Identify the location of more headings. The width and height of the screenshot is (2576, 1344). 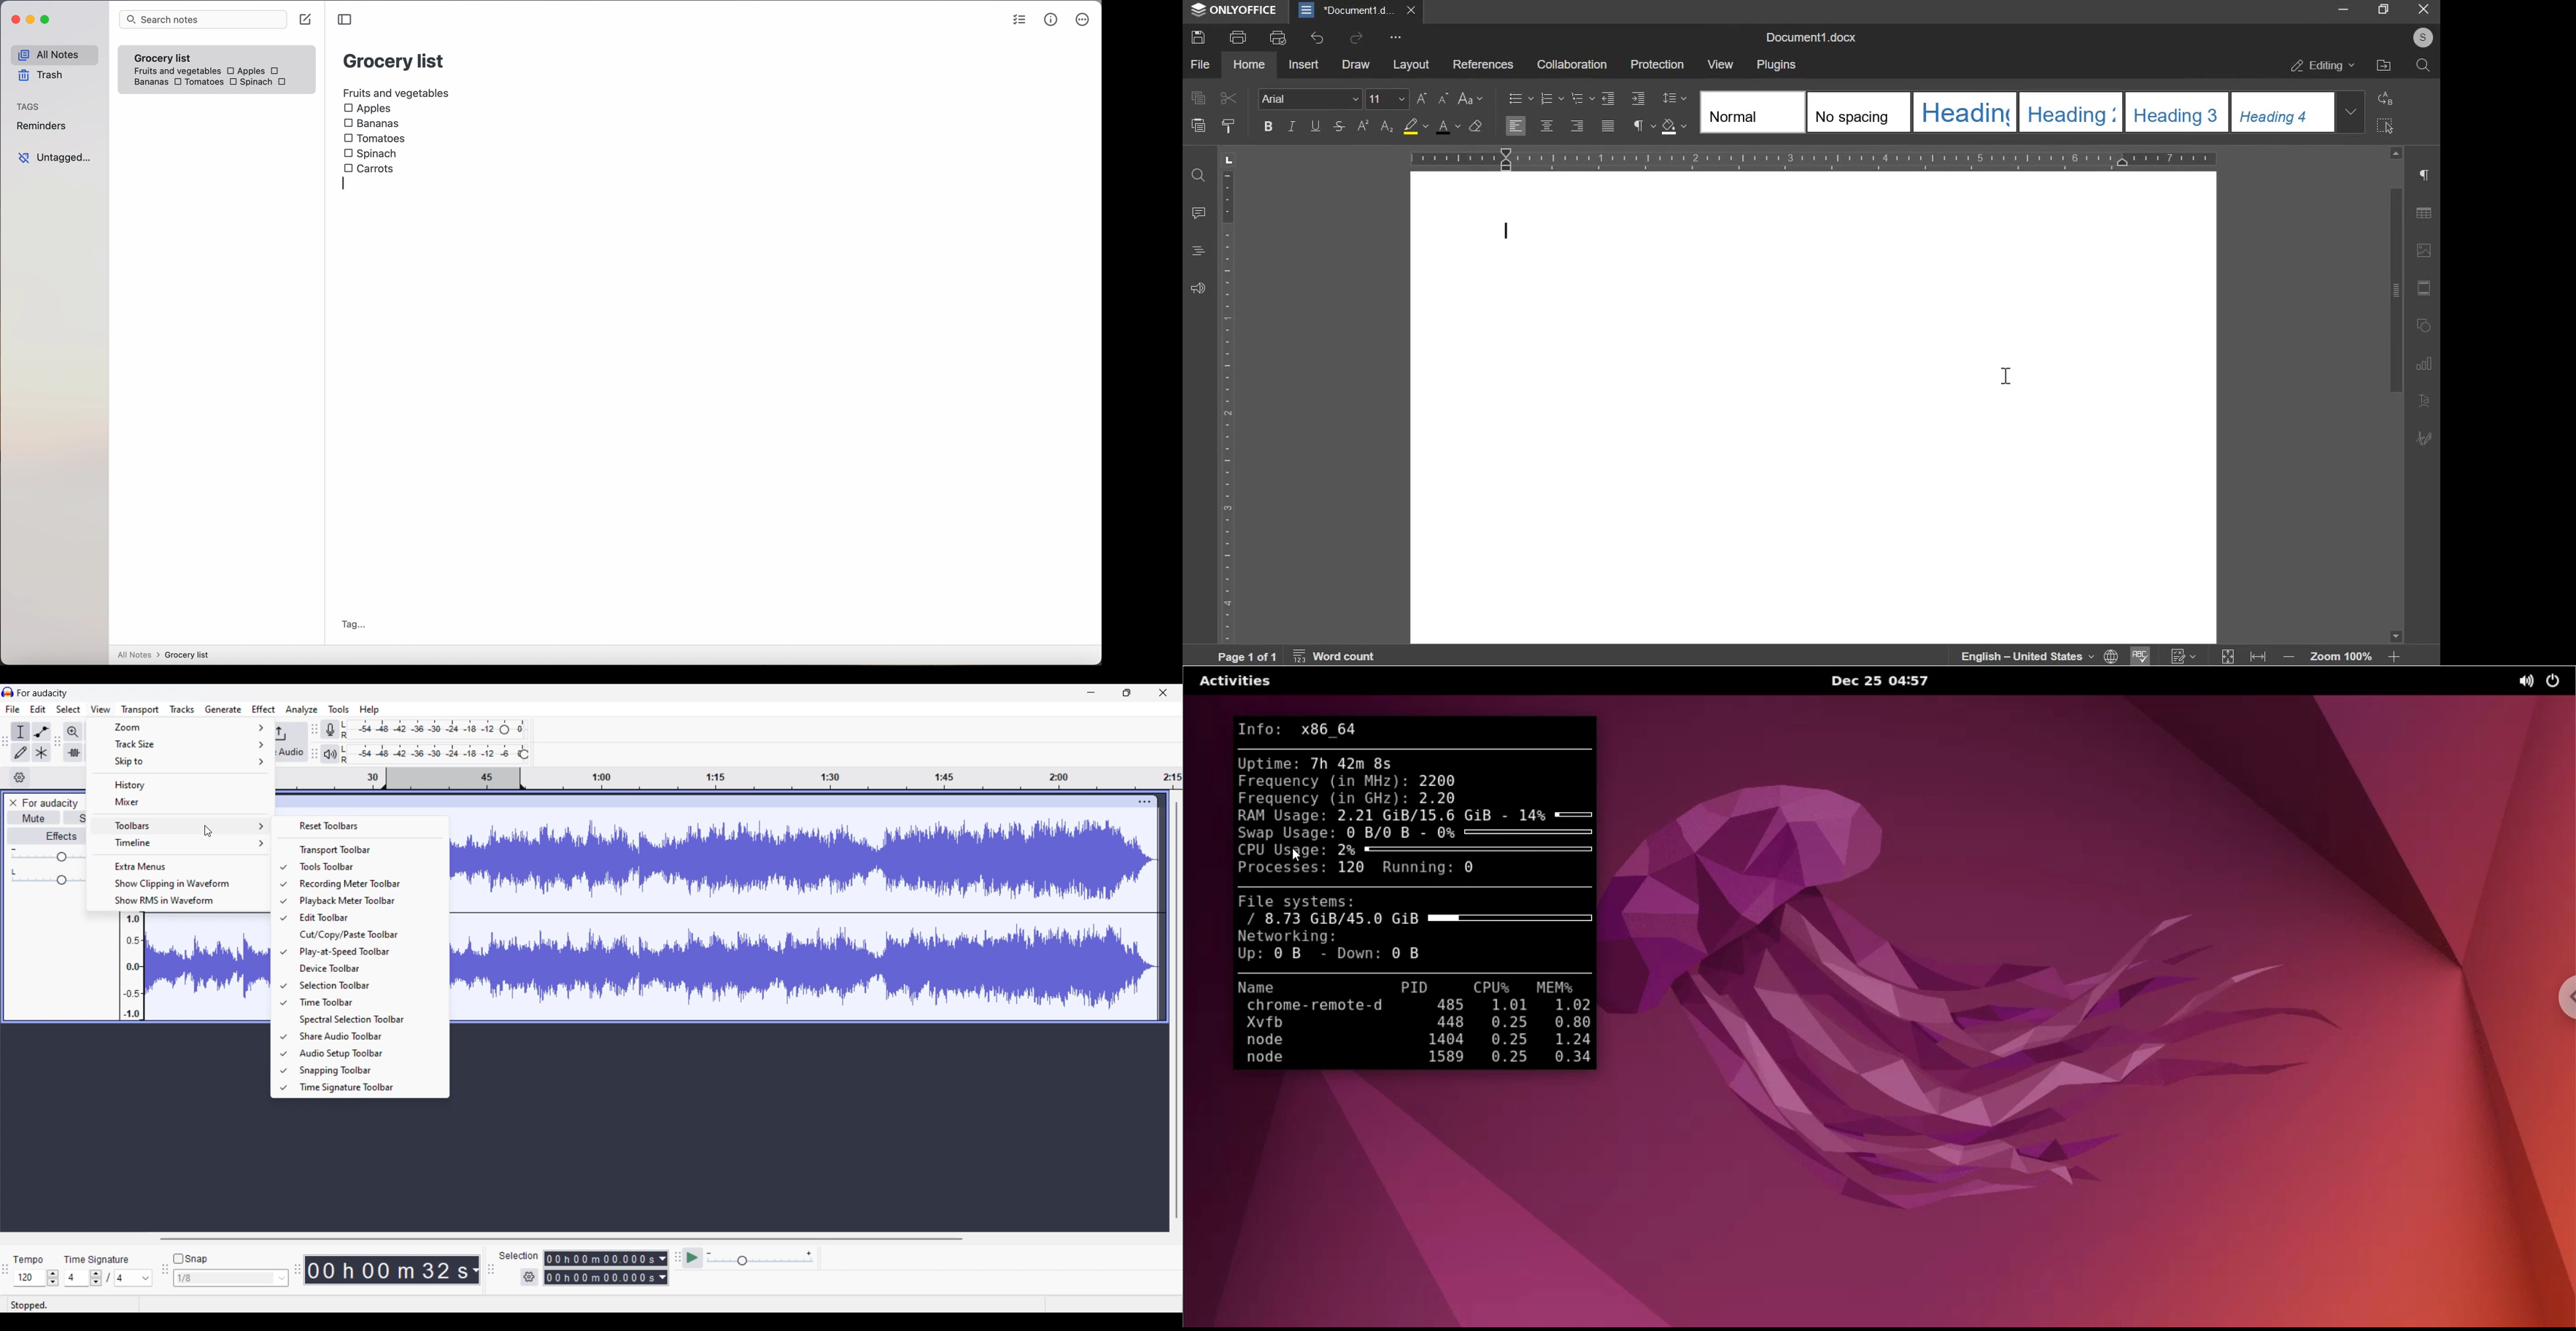
(2354, 113).